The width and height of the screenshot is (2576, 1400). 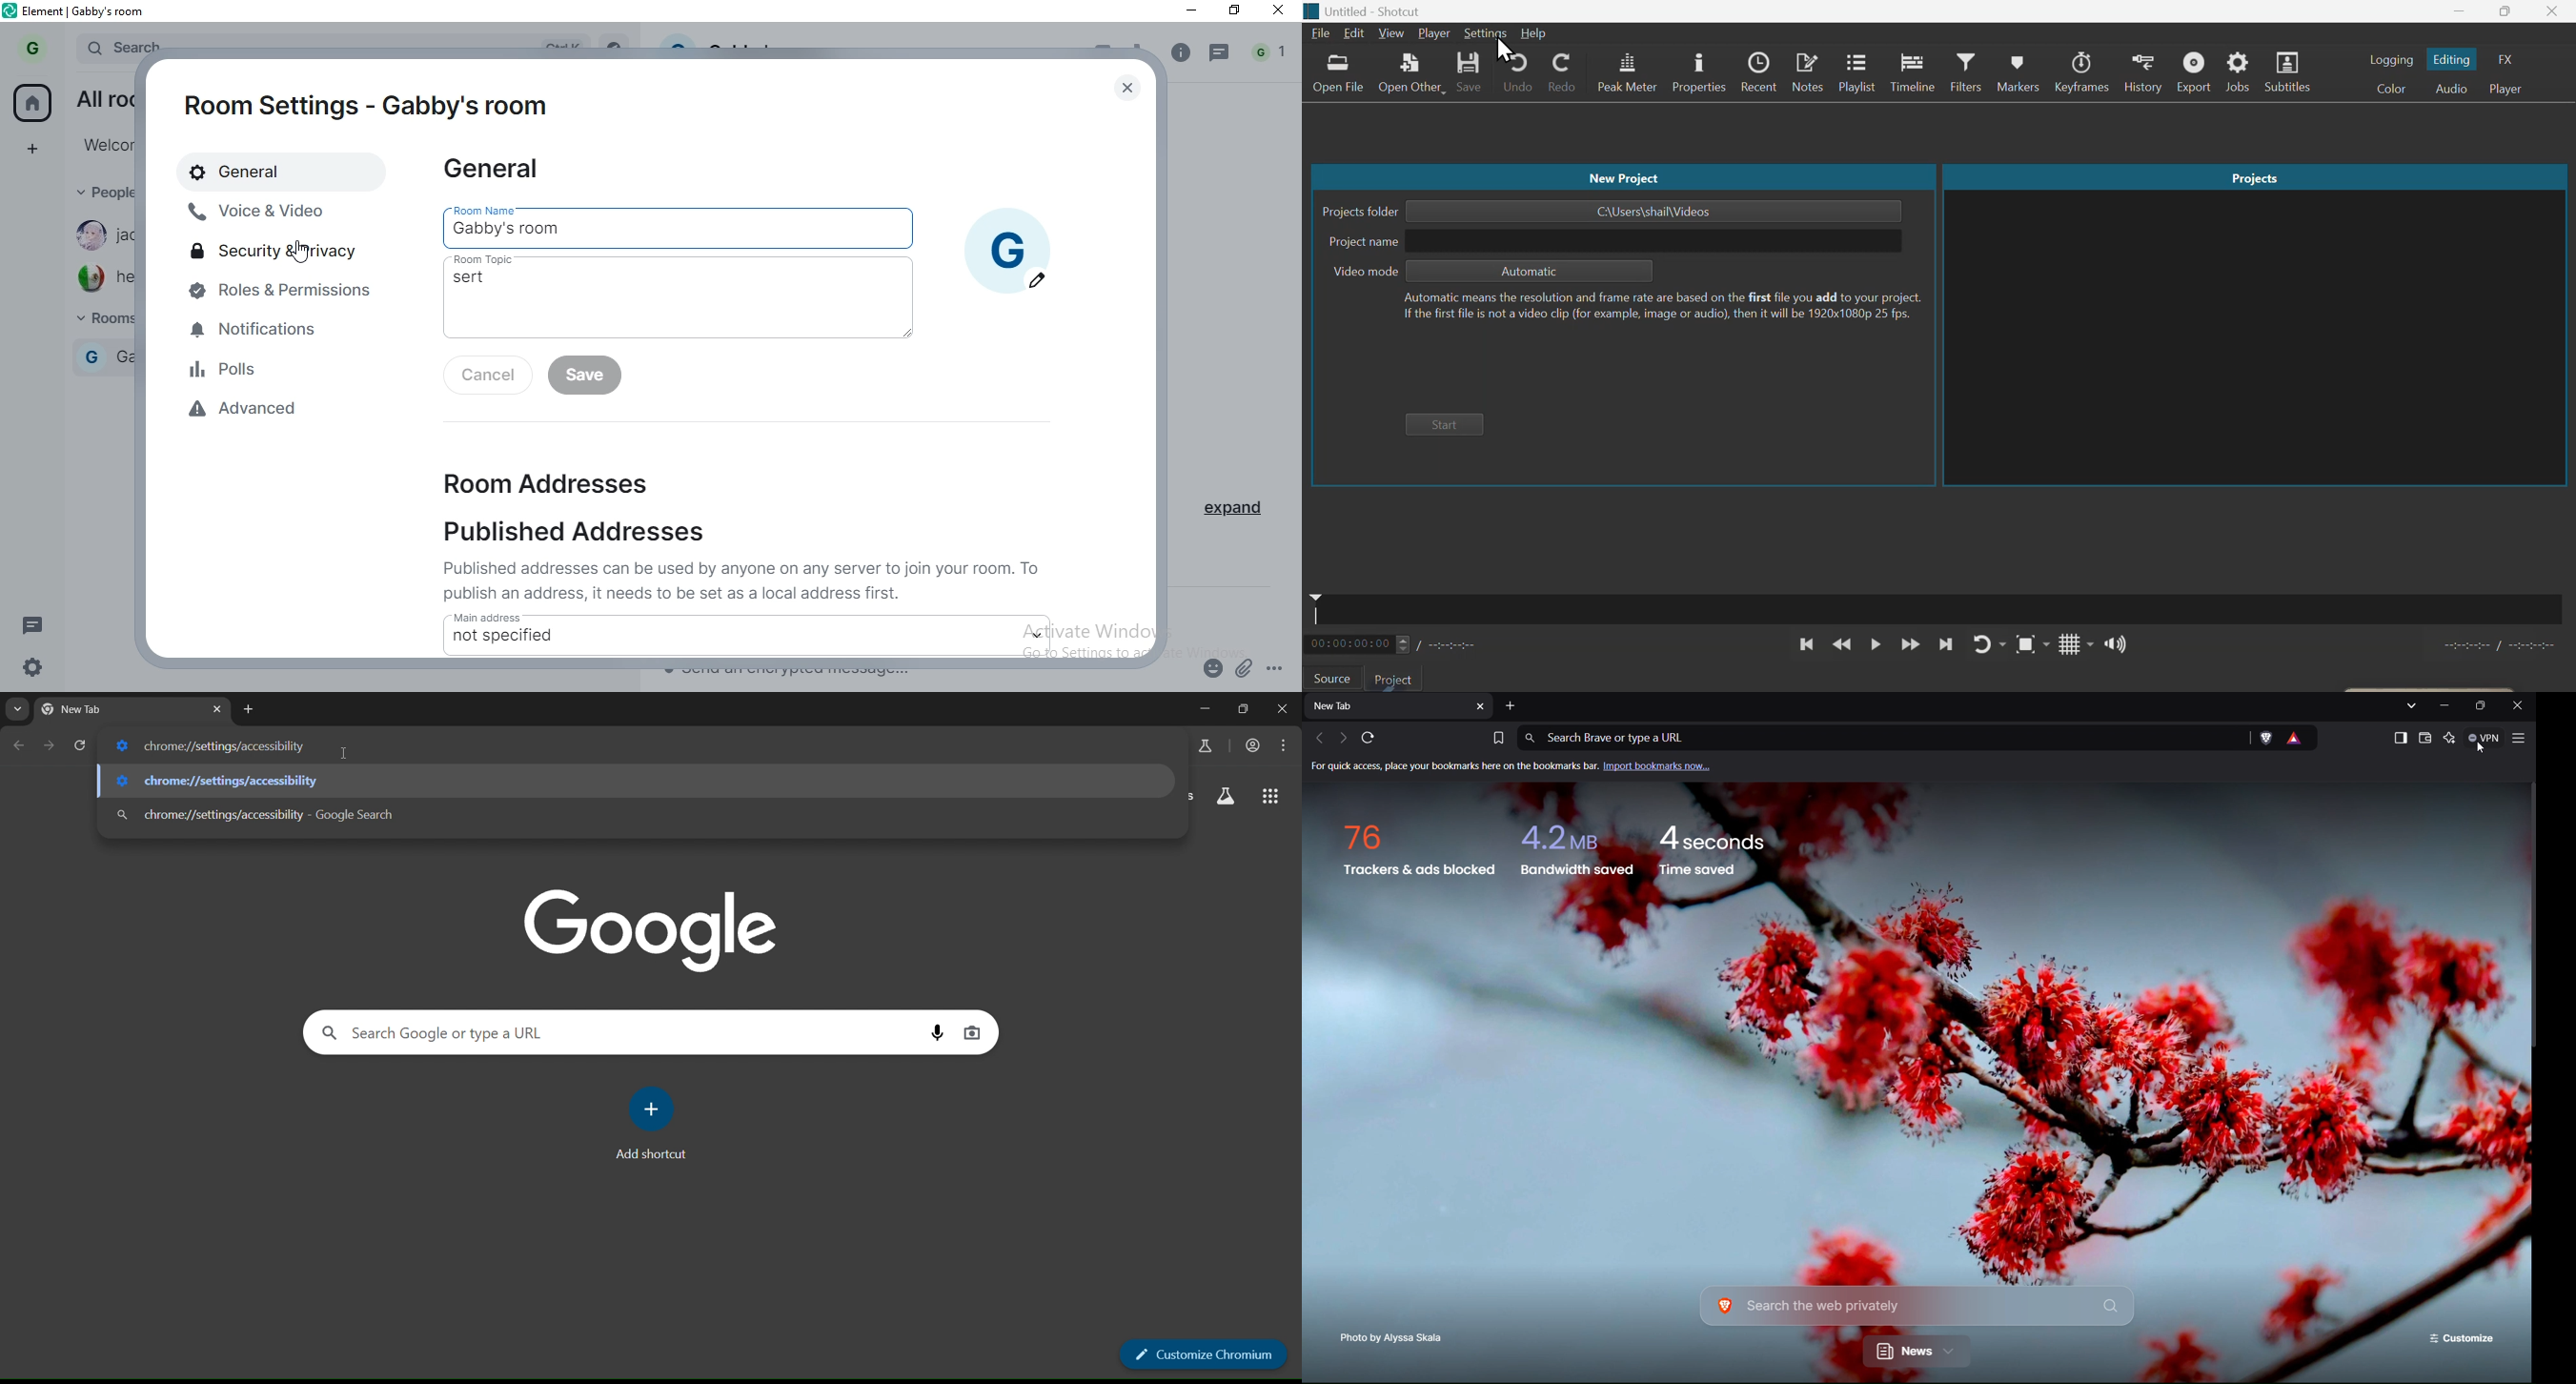 What do you see at coordinates (1392, 33) in the screenshot?
I see `View` at bounding box center [1392, 33].